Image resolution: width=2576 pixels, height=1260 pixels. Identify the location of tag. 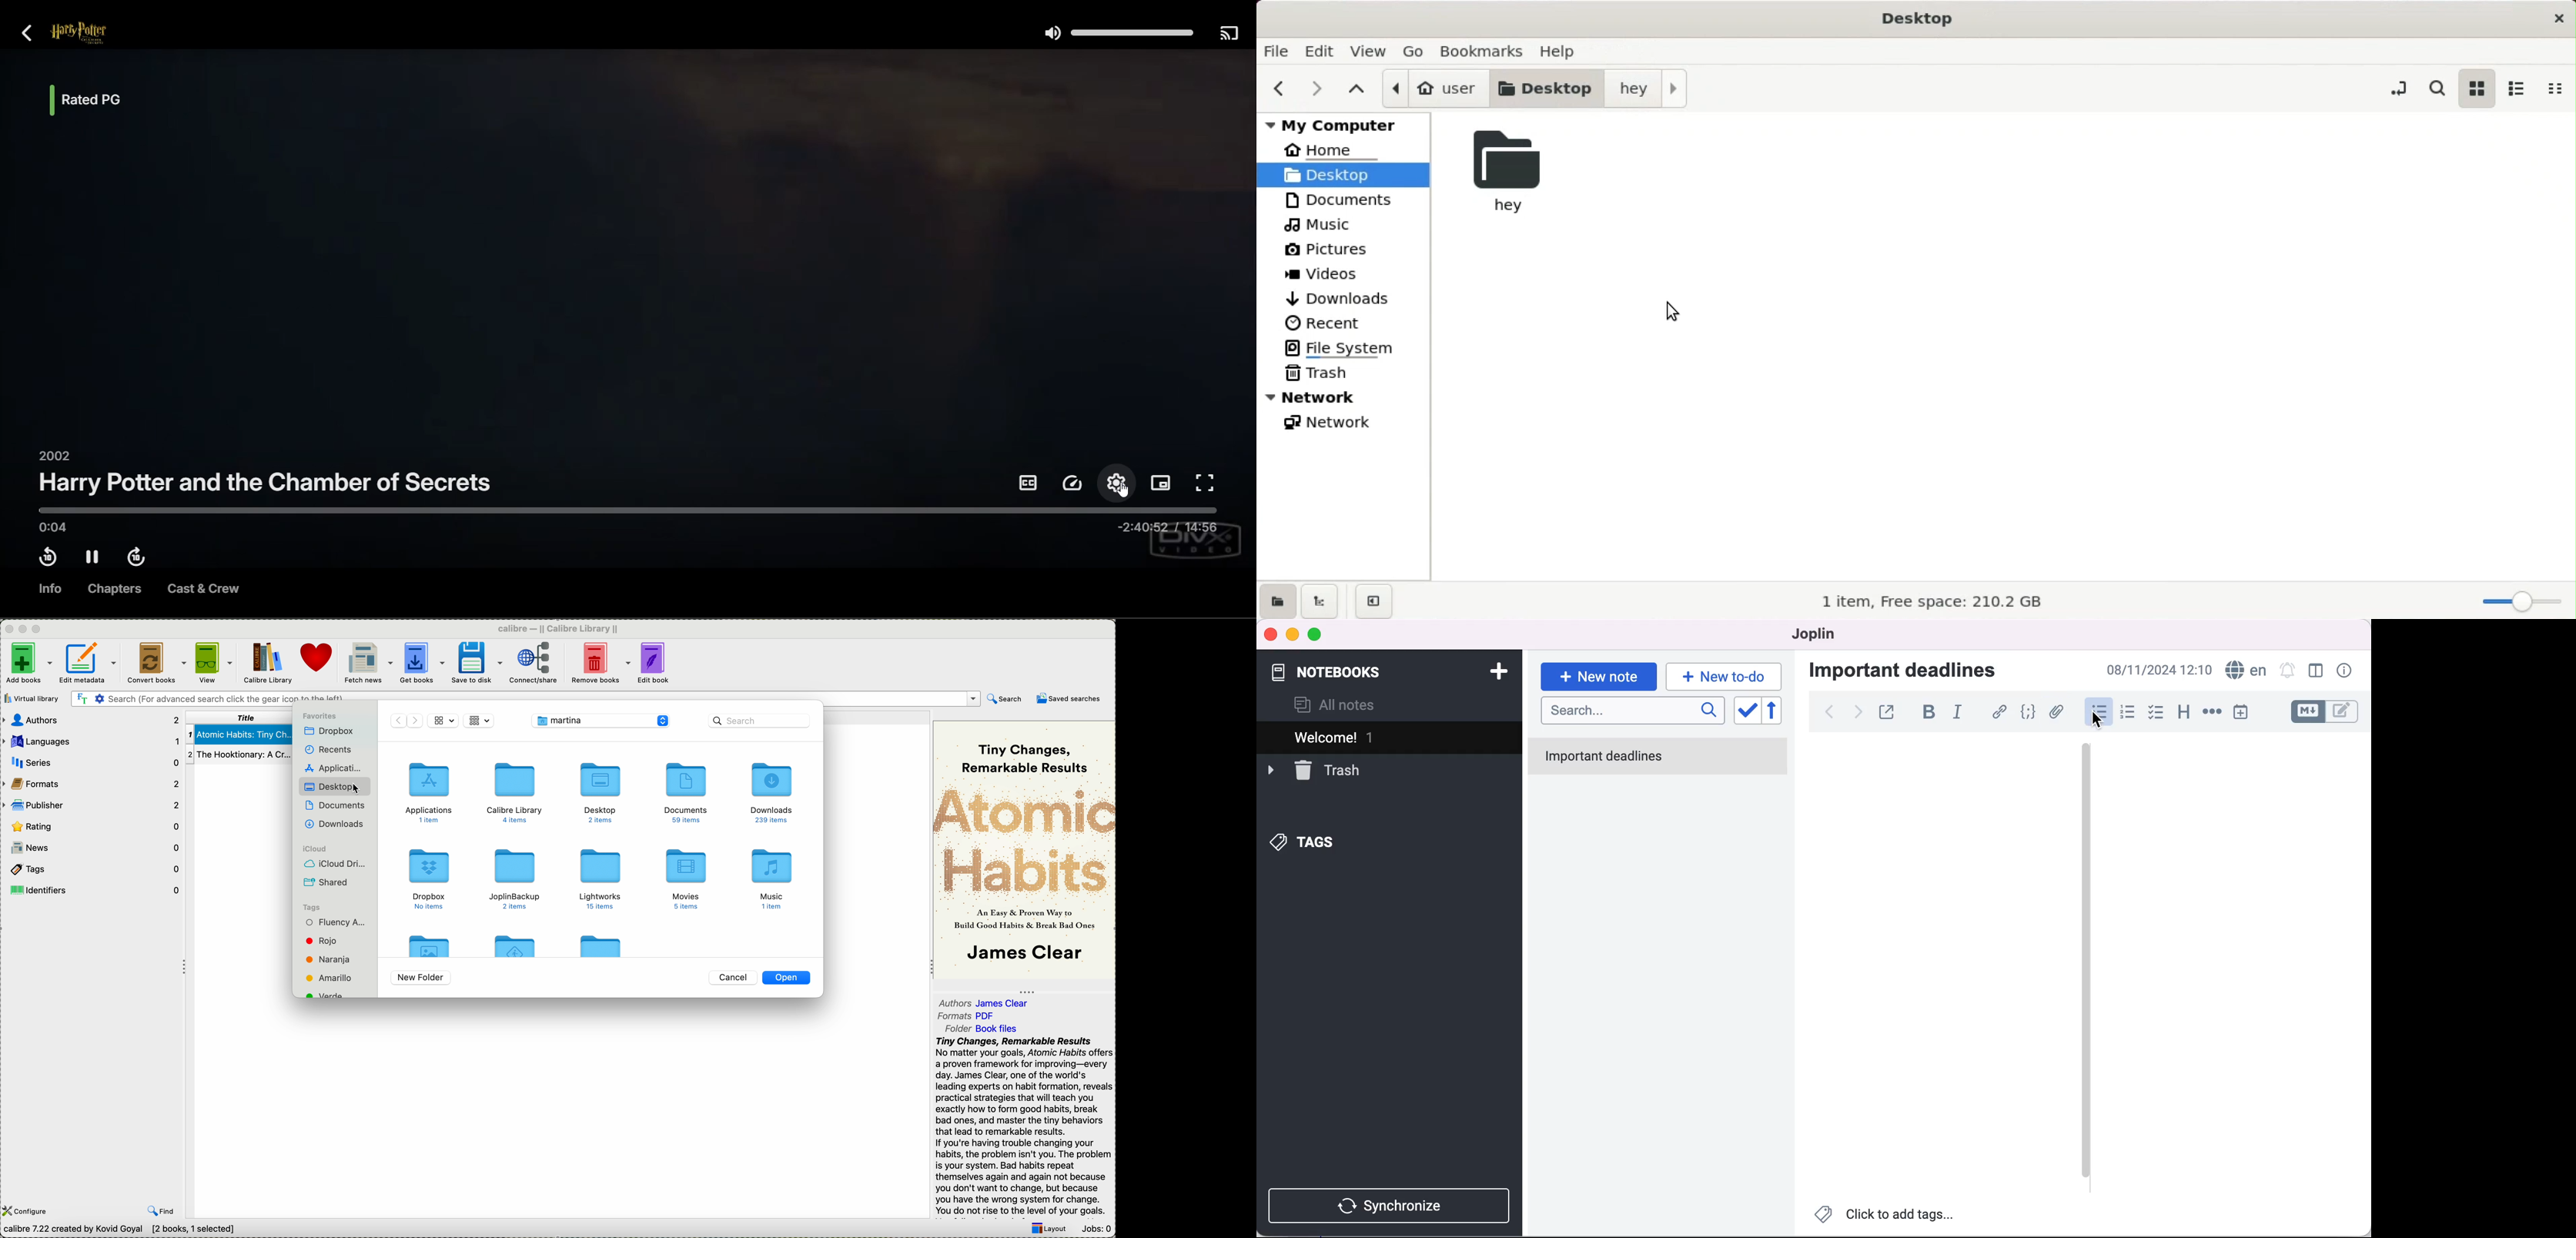
(326, 994).